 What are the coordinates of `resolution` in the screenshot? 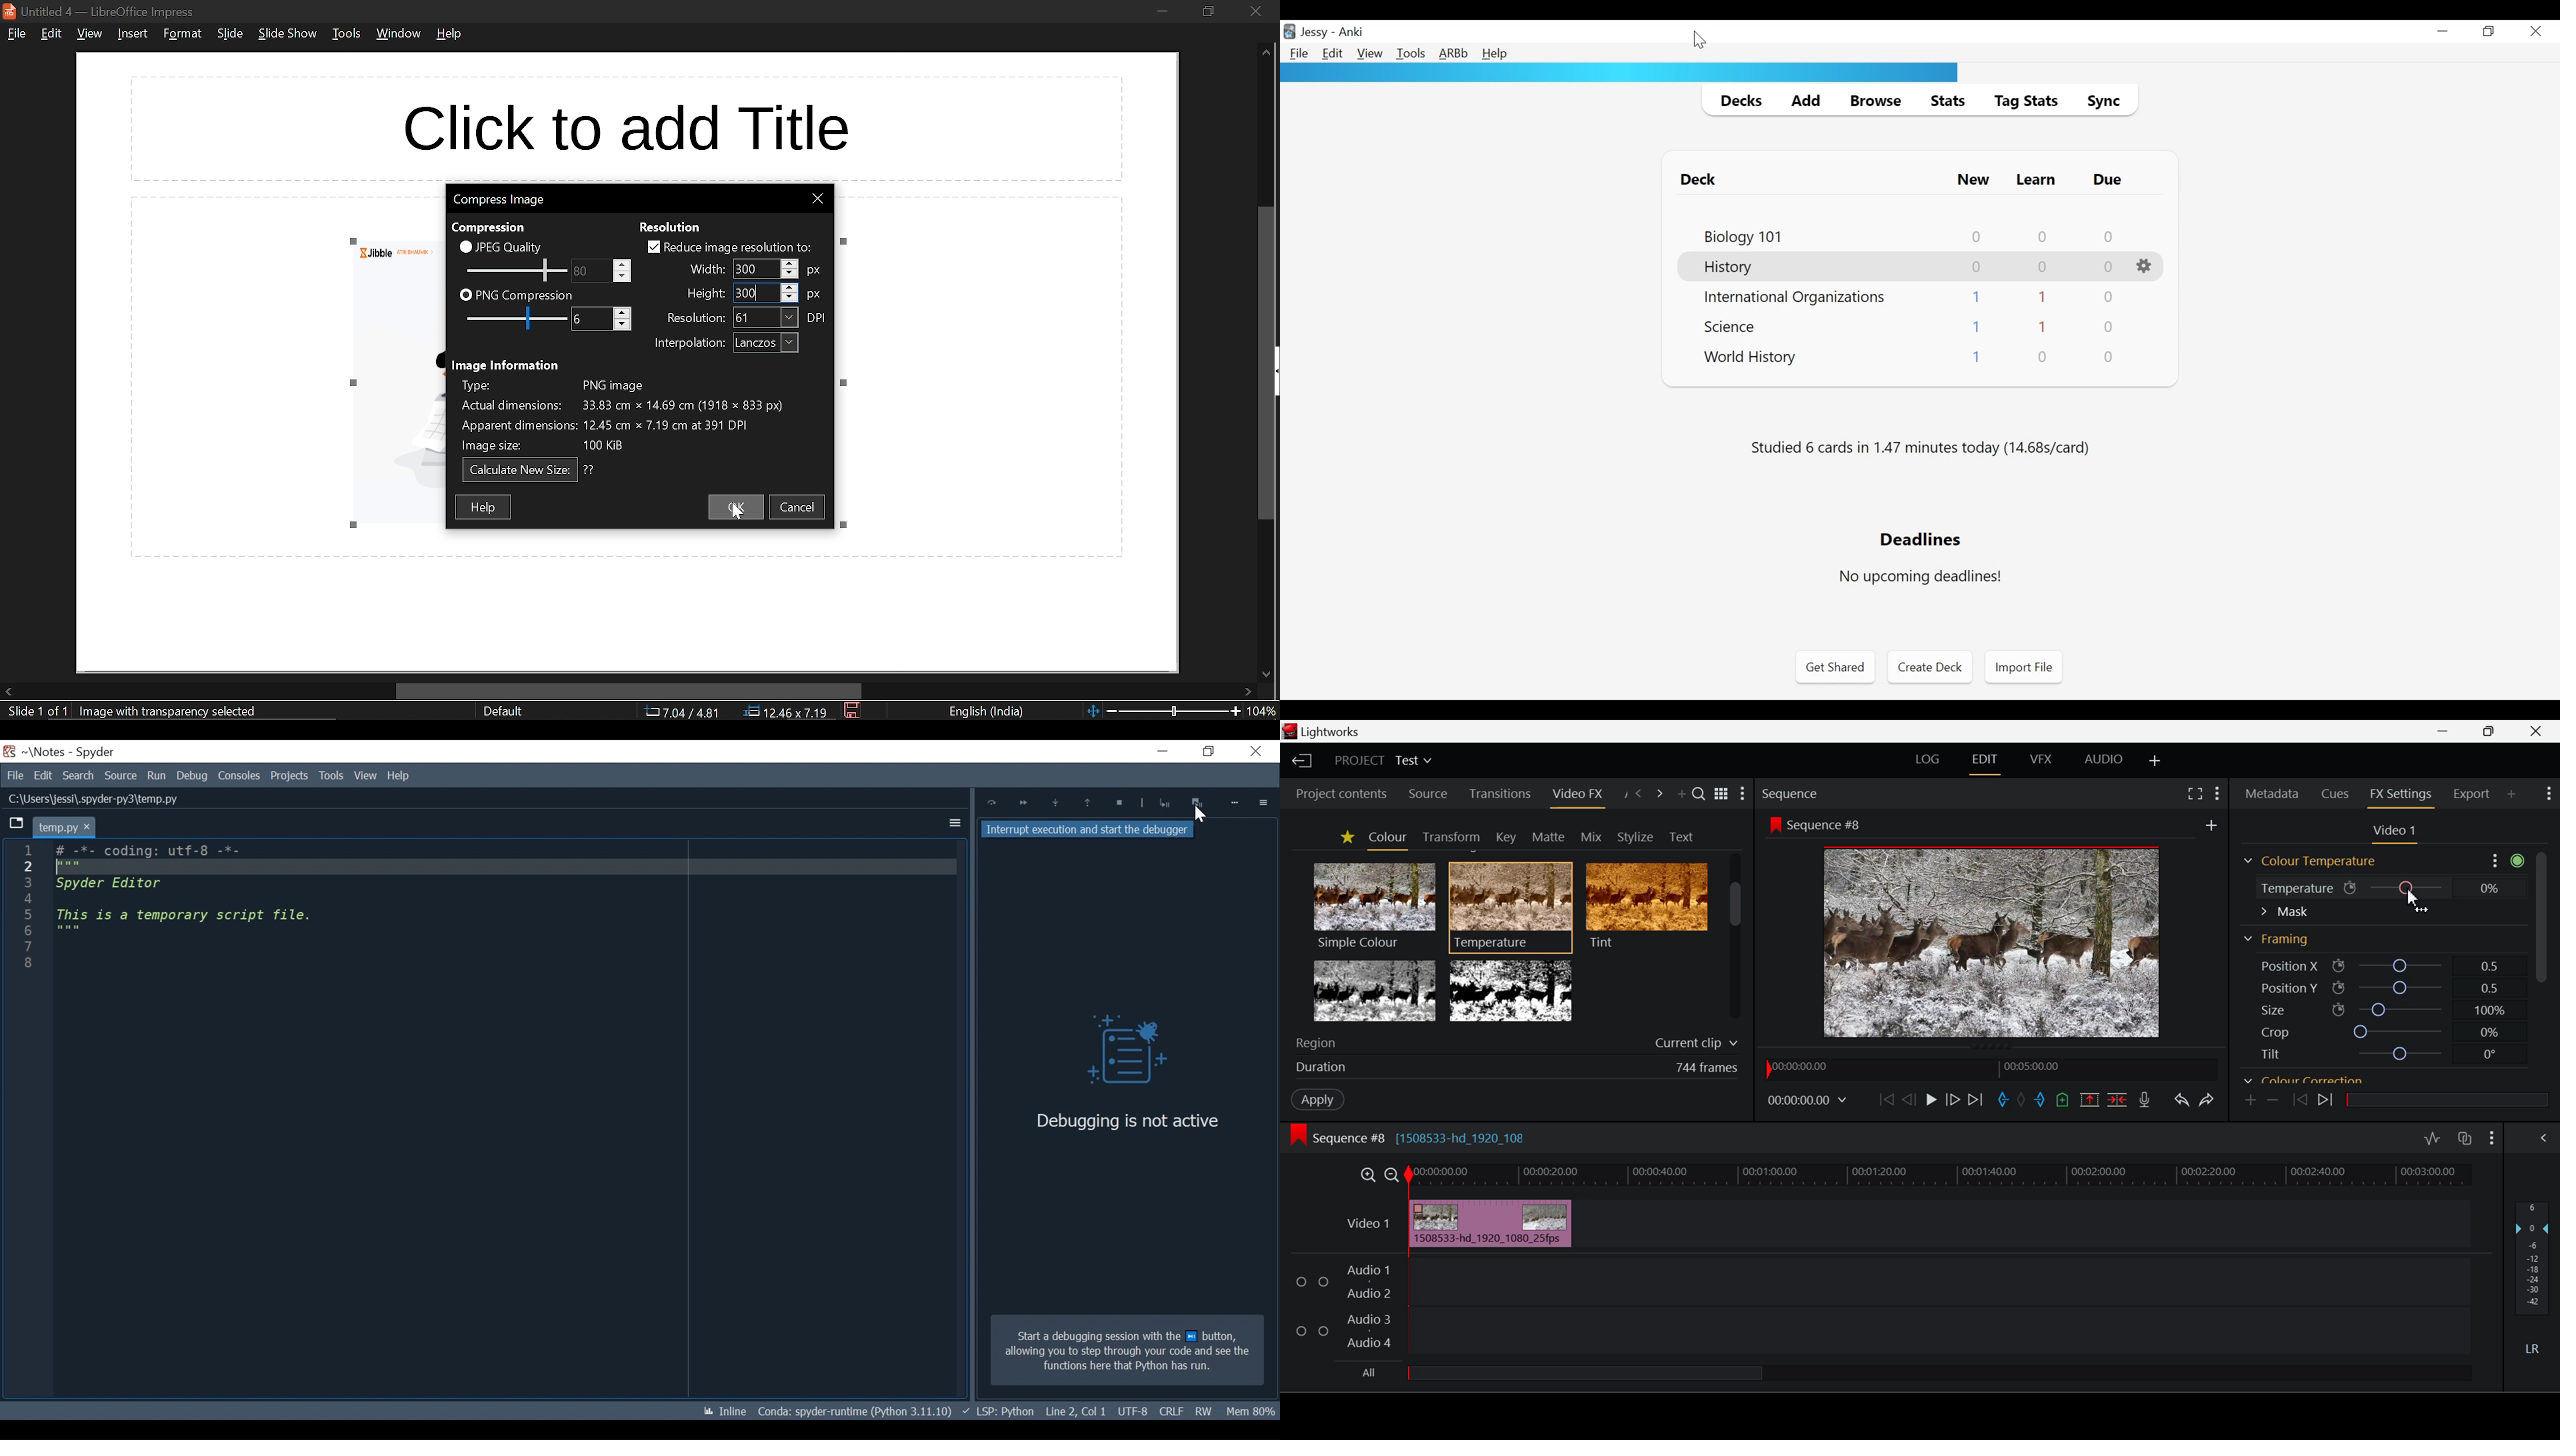 It's located at (766, 318).